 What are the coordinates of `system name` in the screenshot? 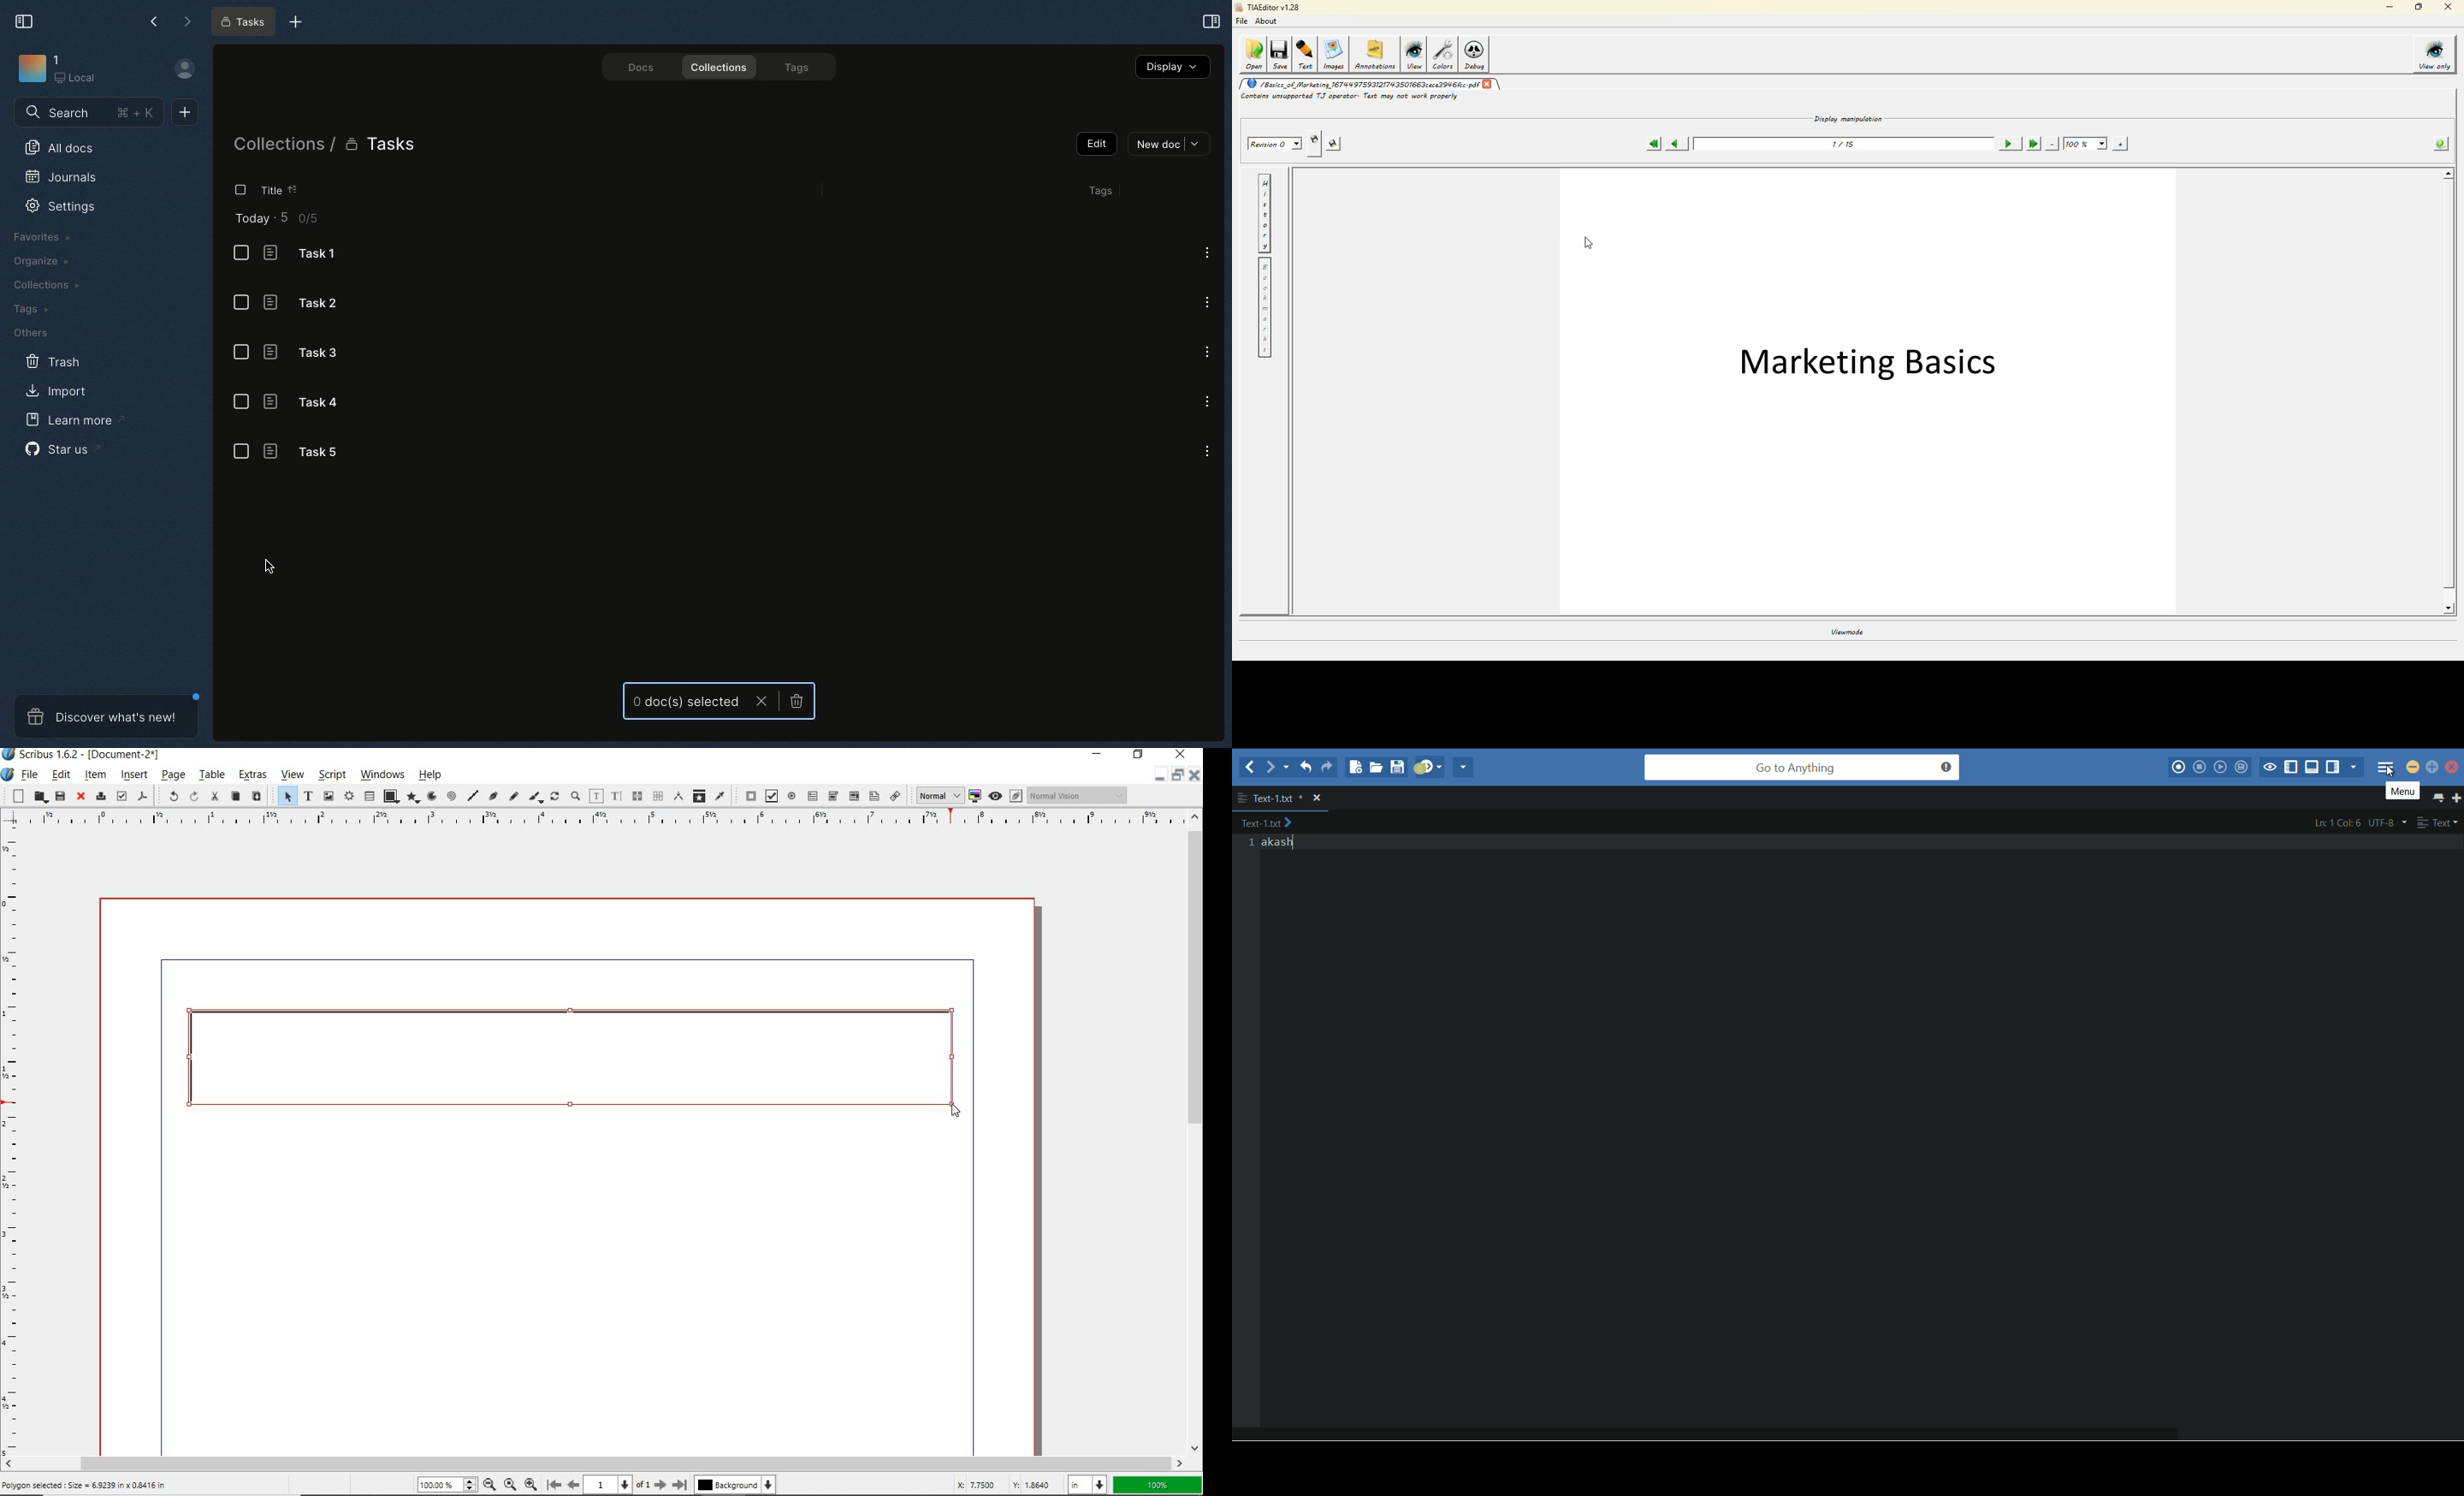 It's located at (82, 754).